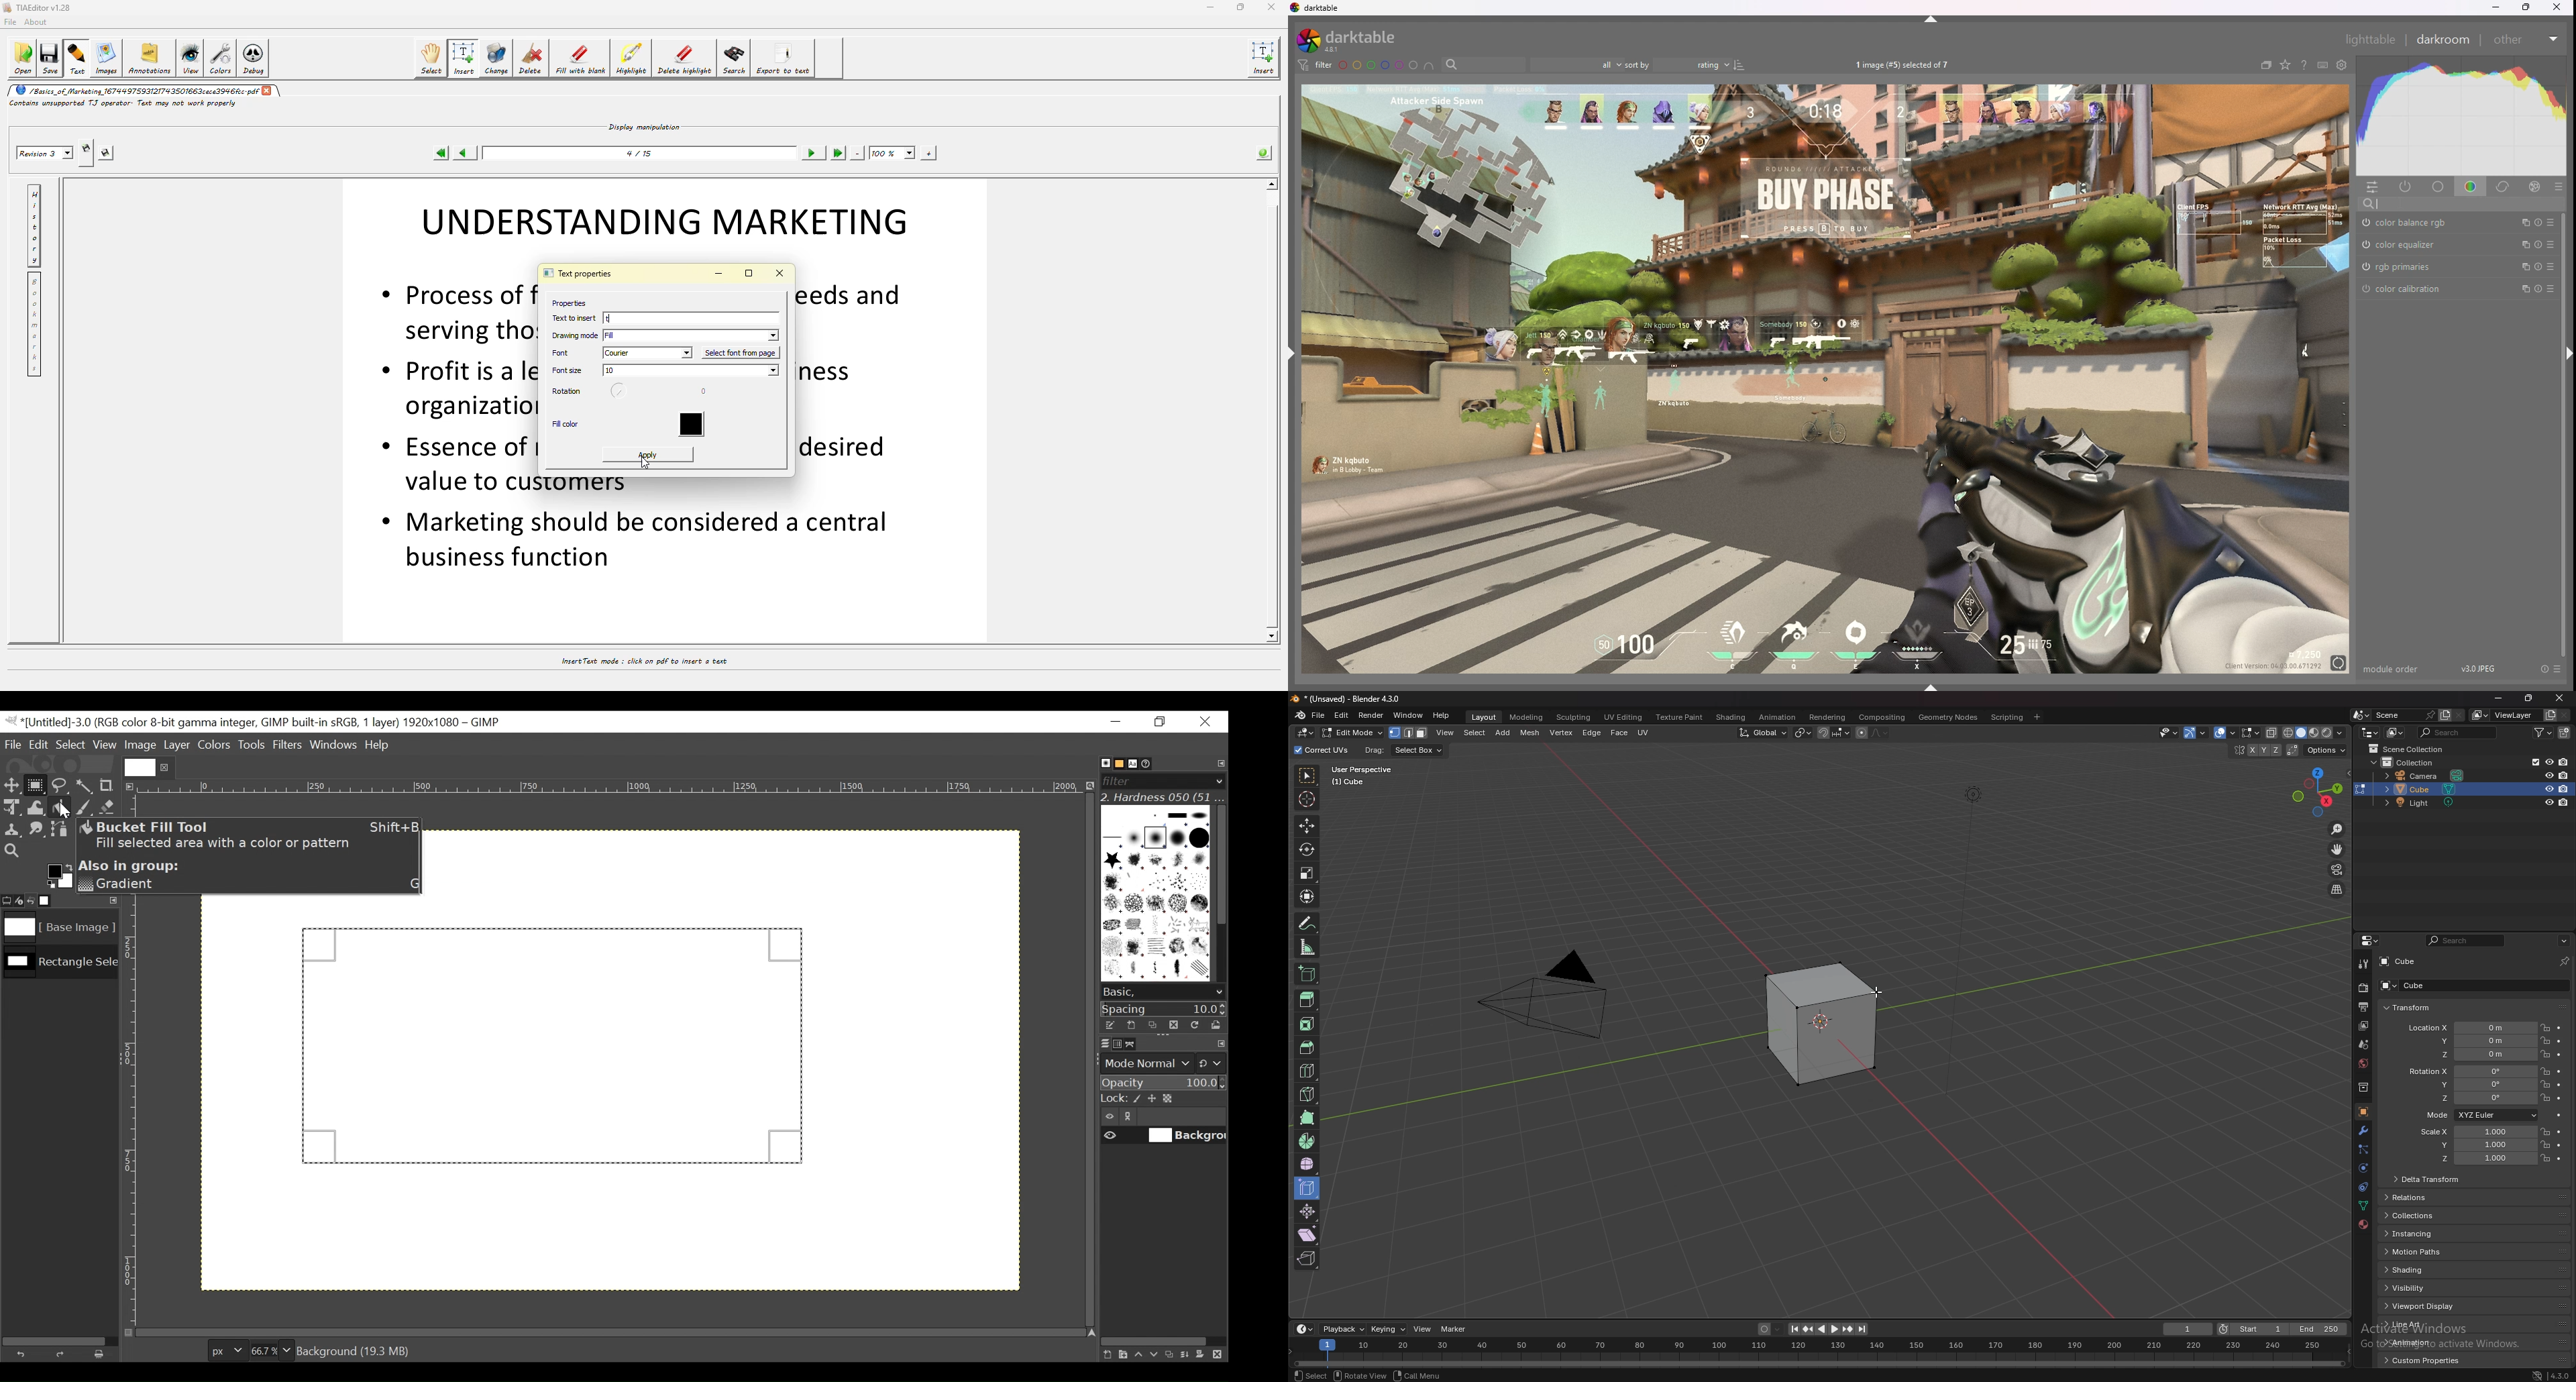  Describe the element at coordinates (2496, 7) in the screenshot. I see `minimize` at that location.